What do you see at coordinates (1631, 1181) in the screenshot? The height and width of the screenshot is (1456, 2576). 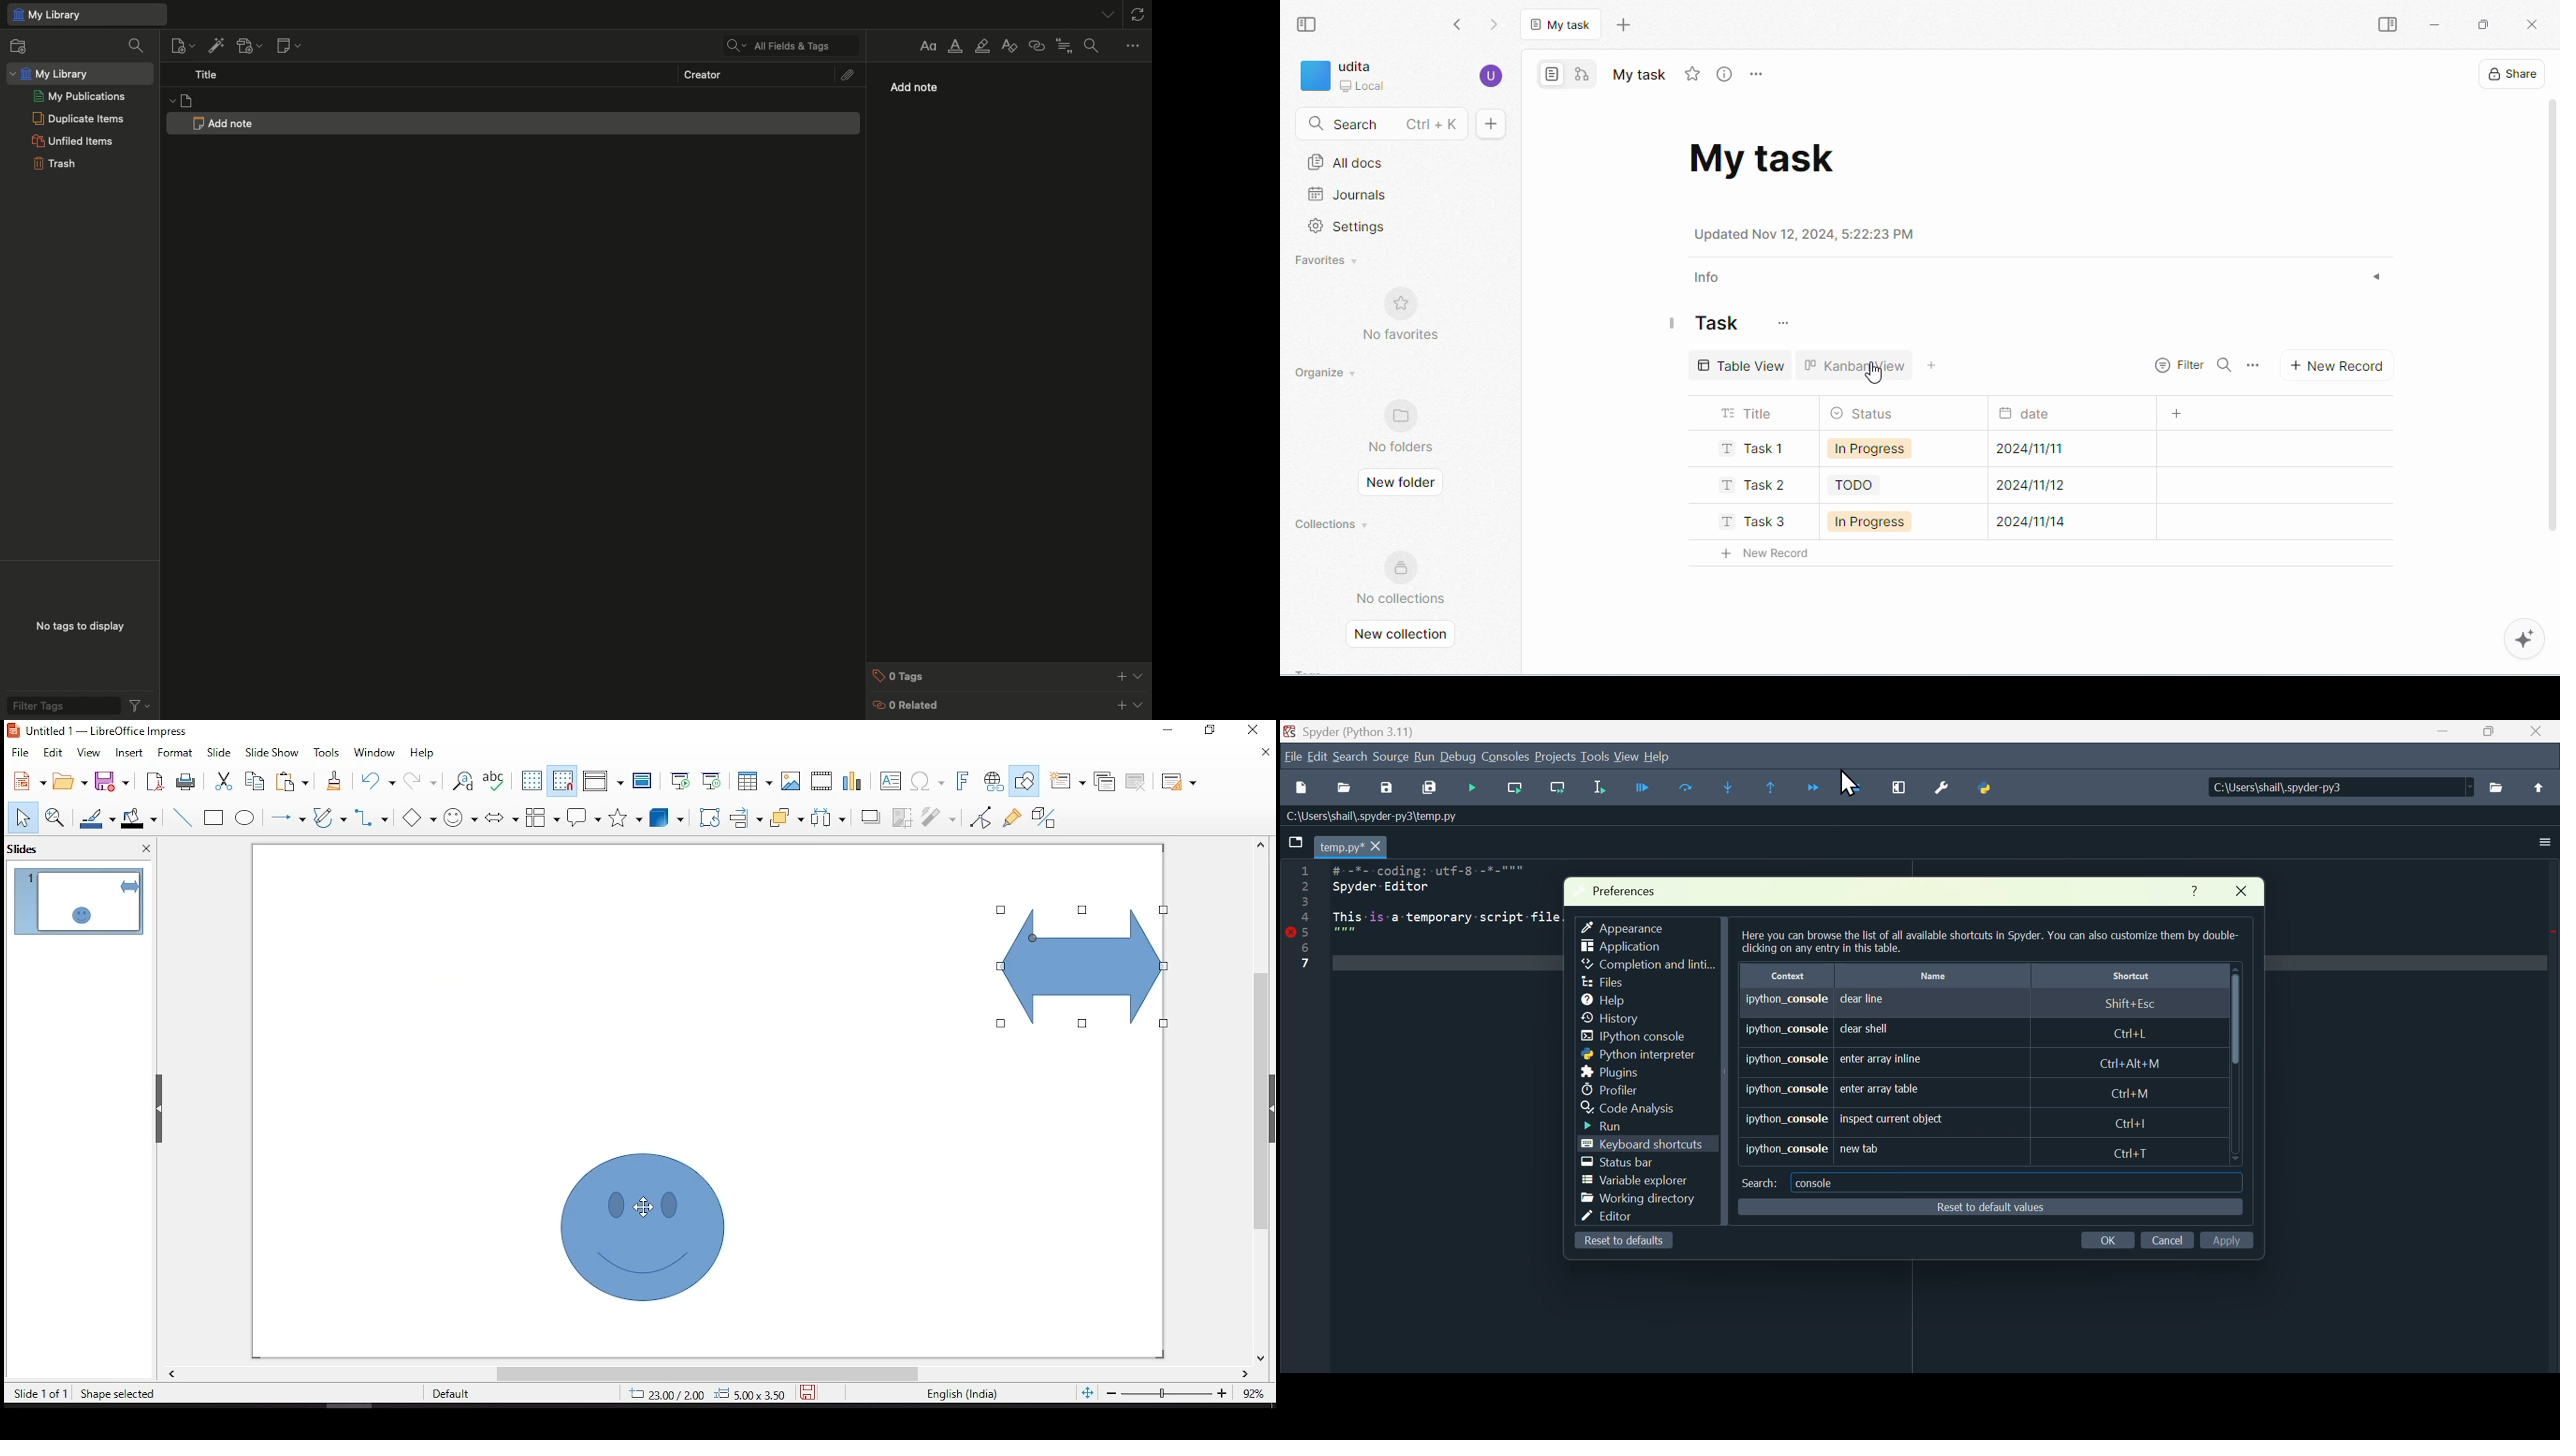 I see `Variable explorer` at bounding box center [1631, 1181].